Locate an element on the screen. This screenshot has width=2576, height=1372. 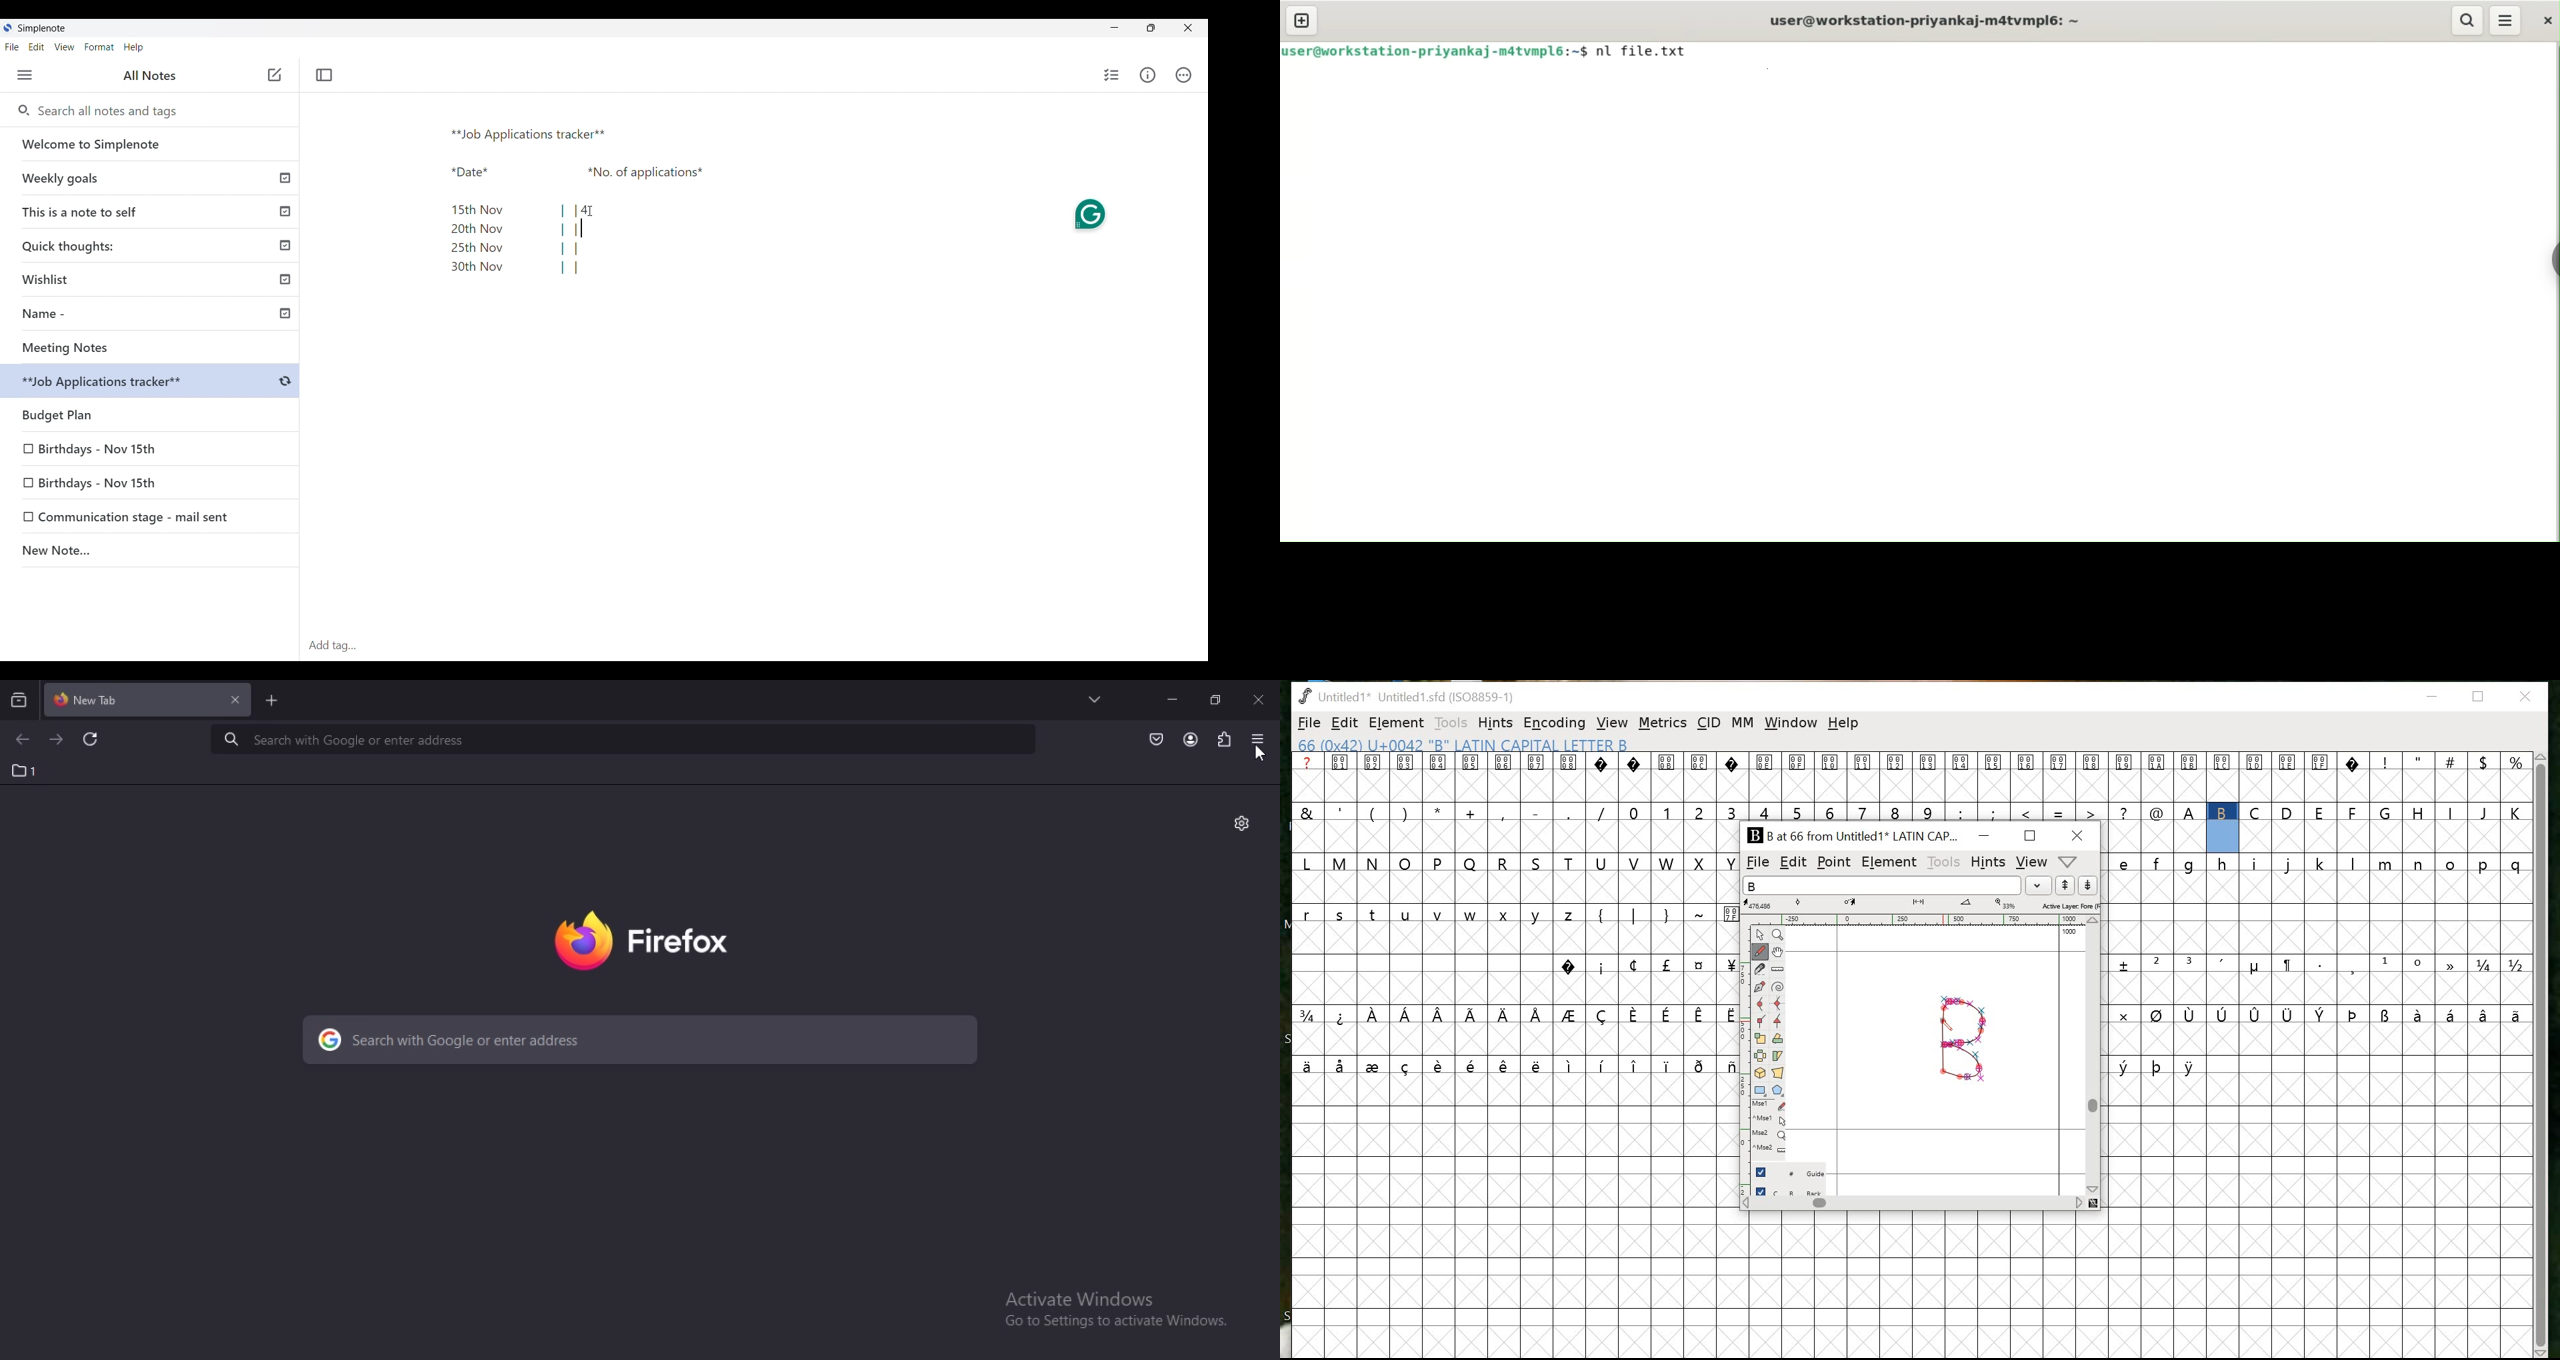
Click to insert checklist is located at coordinates (1113, 75).